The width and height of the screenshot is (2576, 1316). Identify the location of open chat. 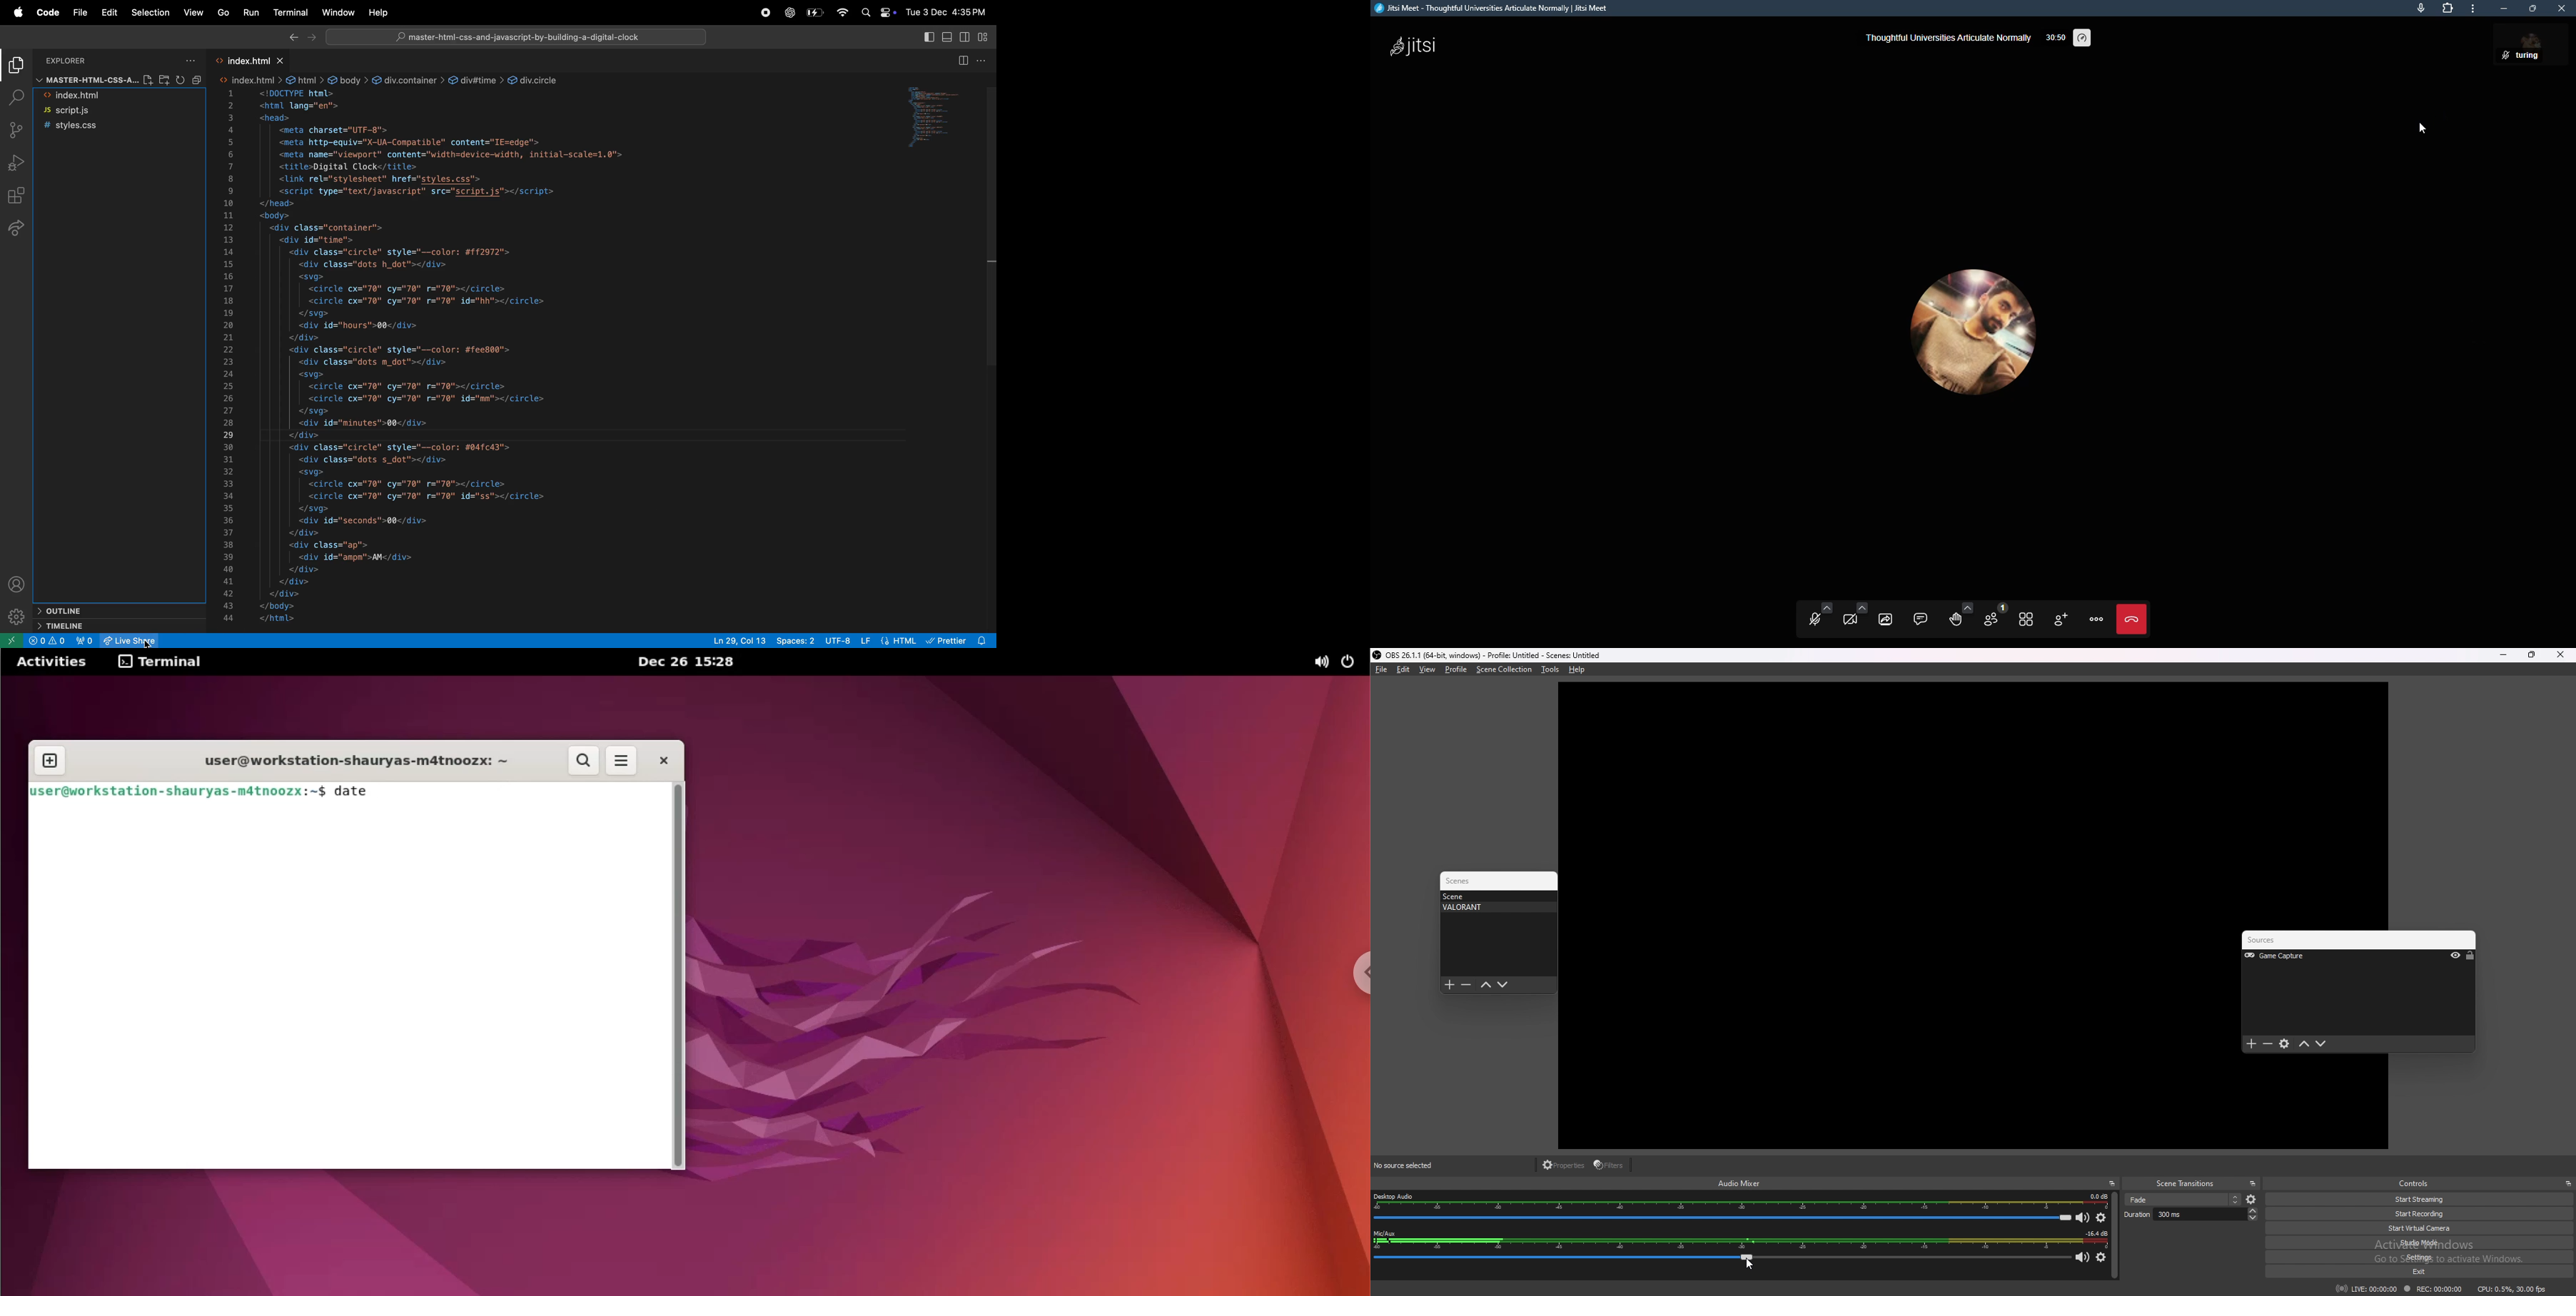
(1921, 618).